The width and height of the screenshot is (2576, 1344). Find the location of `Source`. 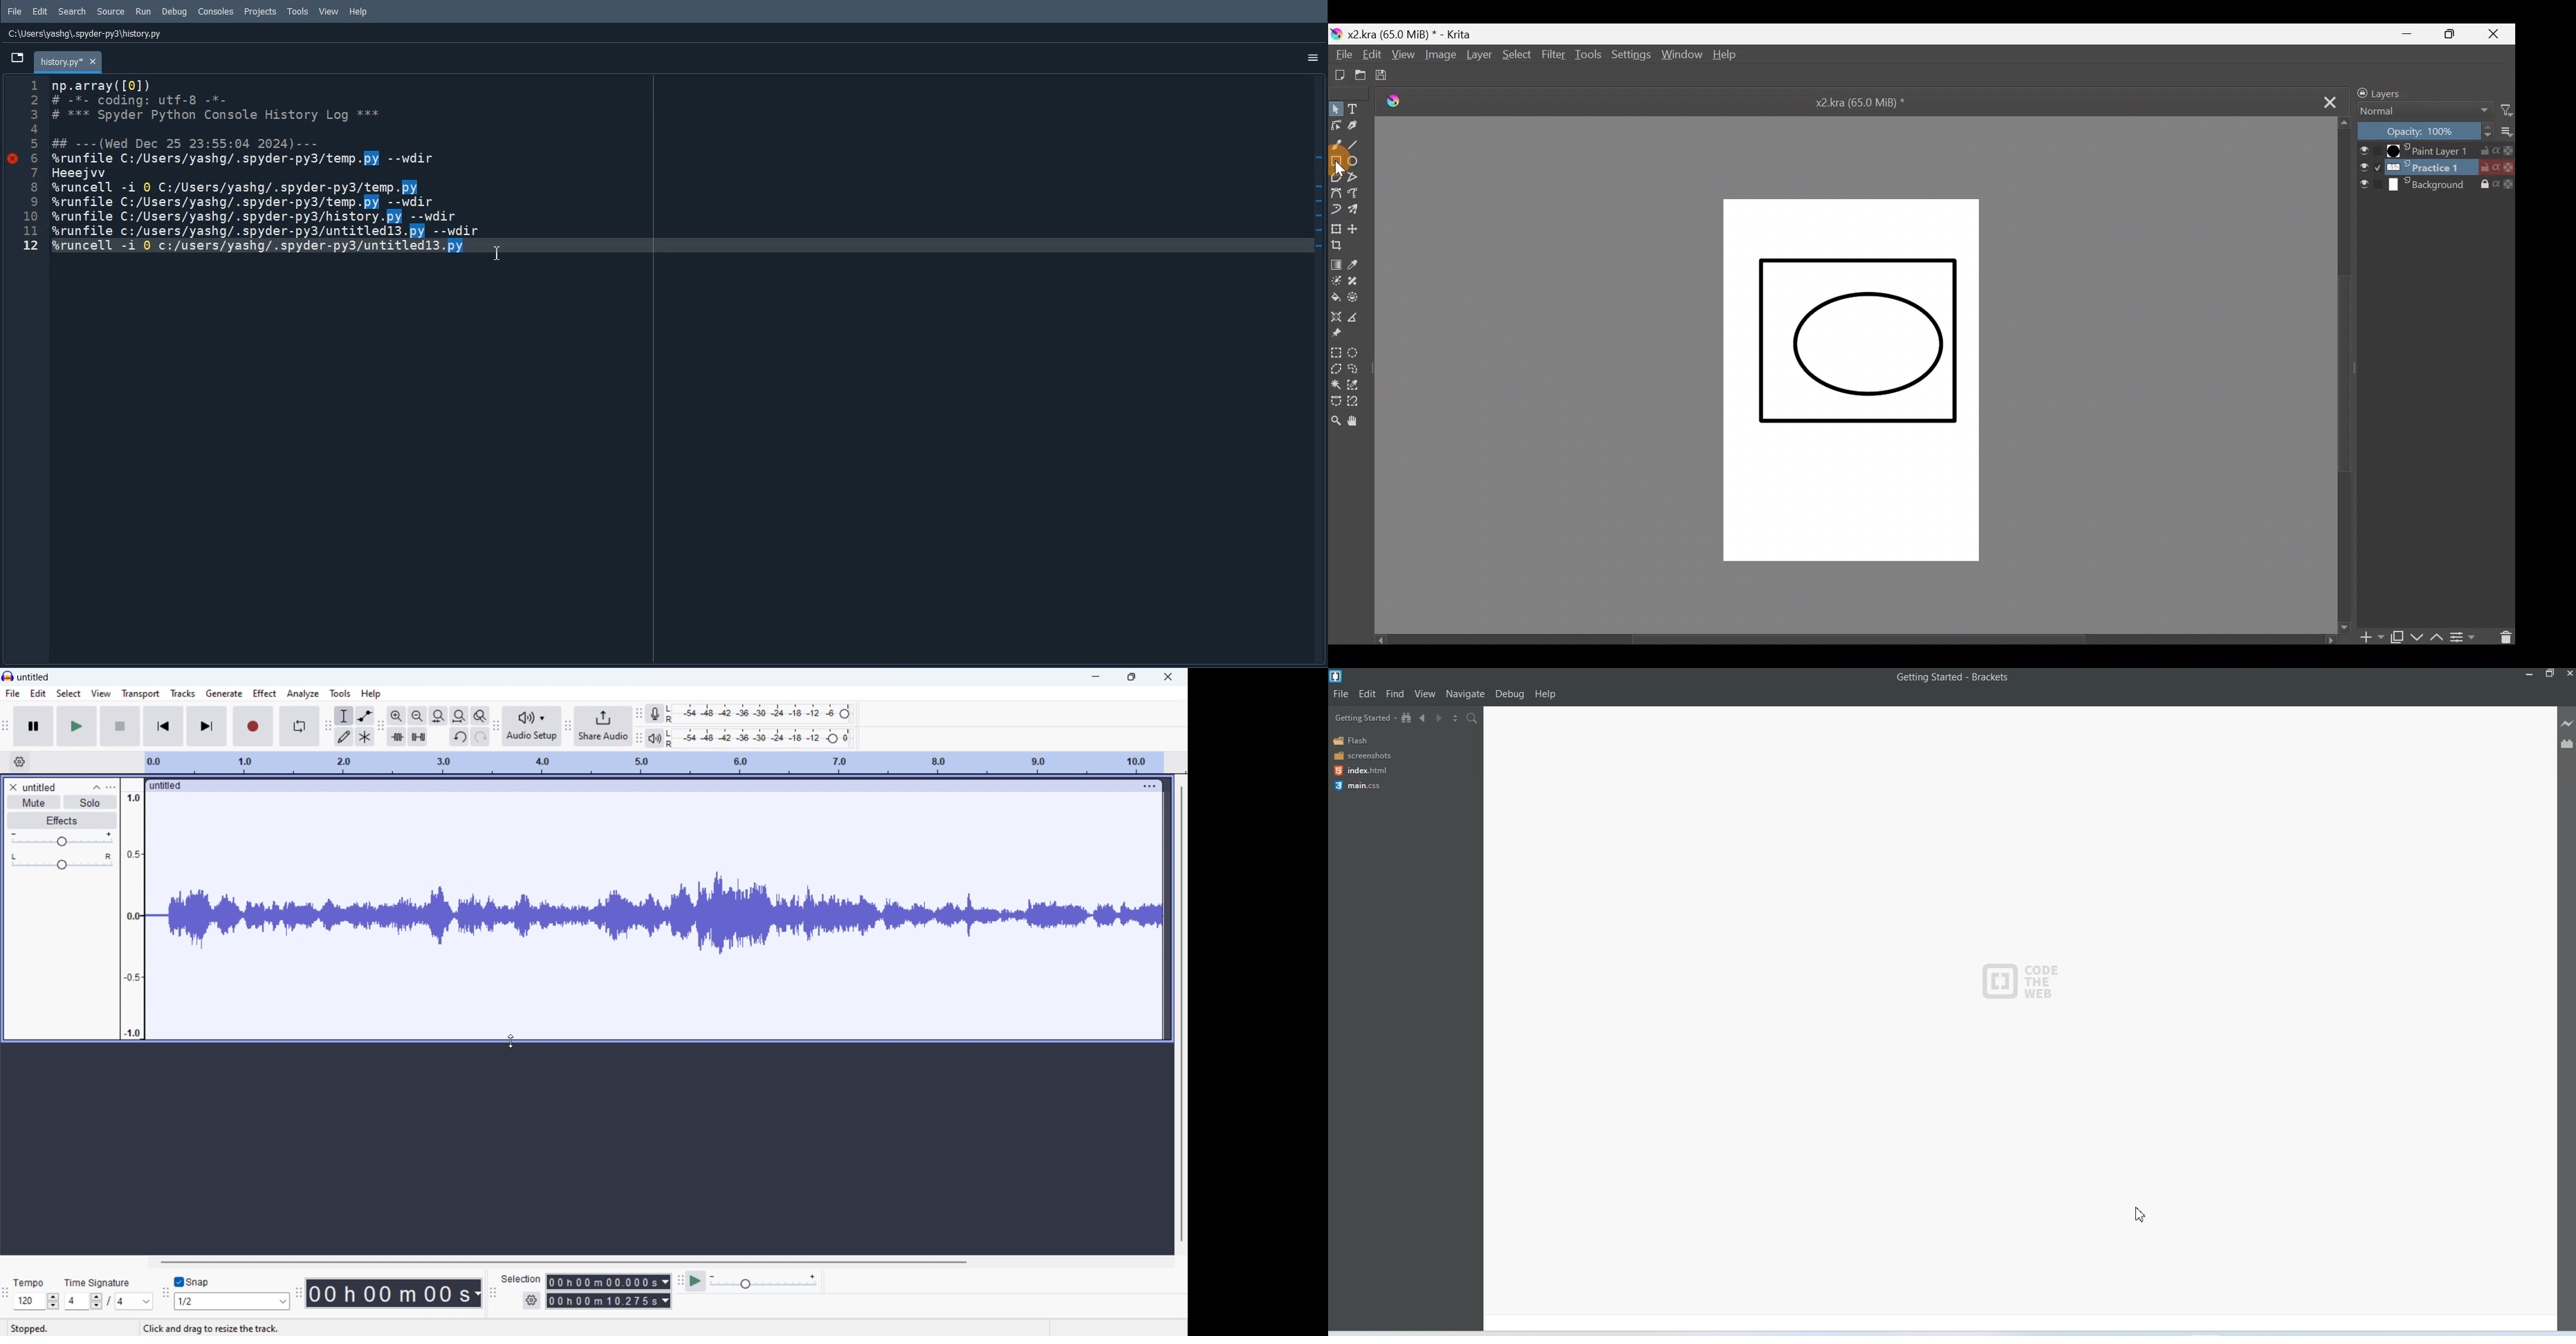

Source is located at coordinates (112, 11).